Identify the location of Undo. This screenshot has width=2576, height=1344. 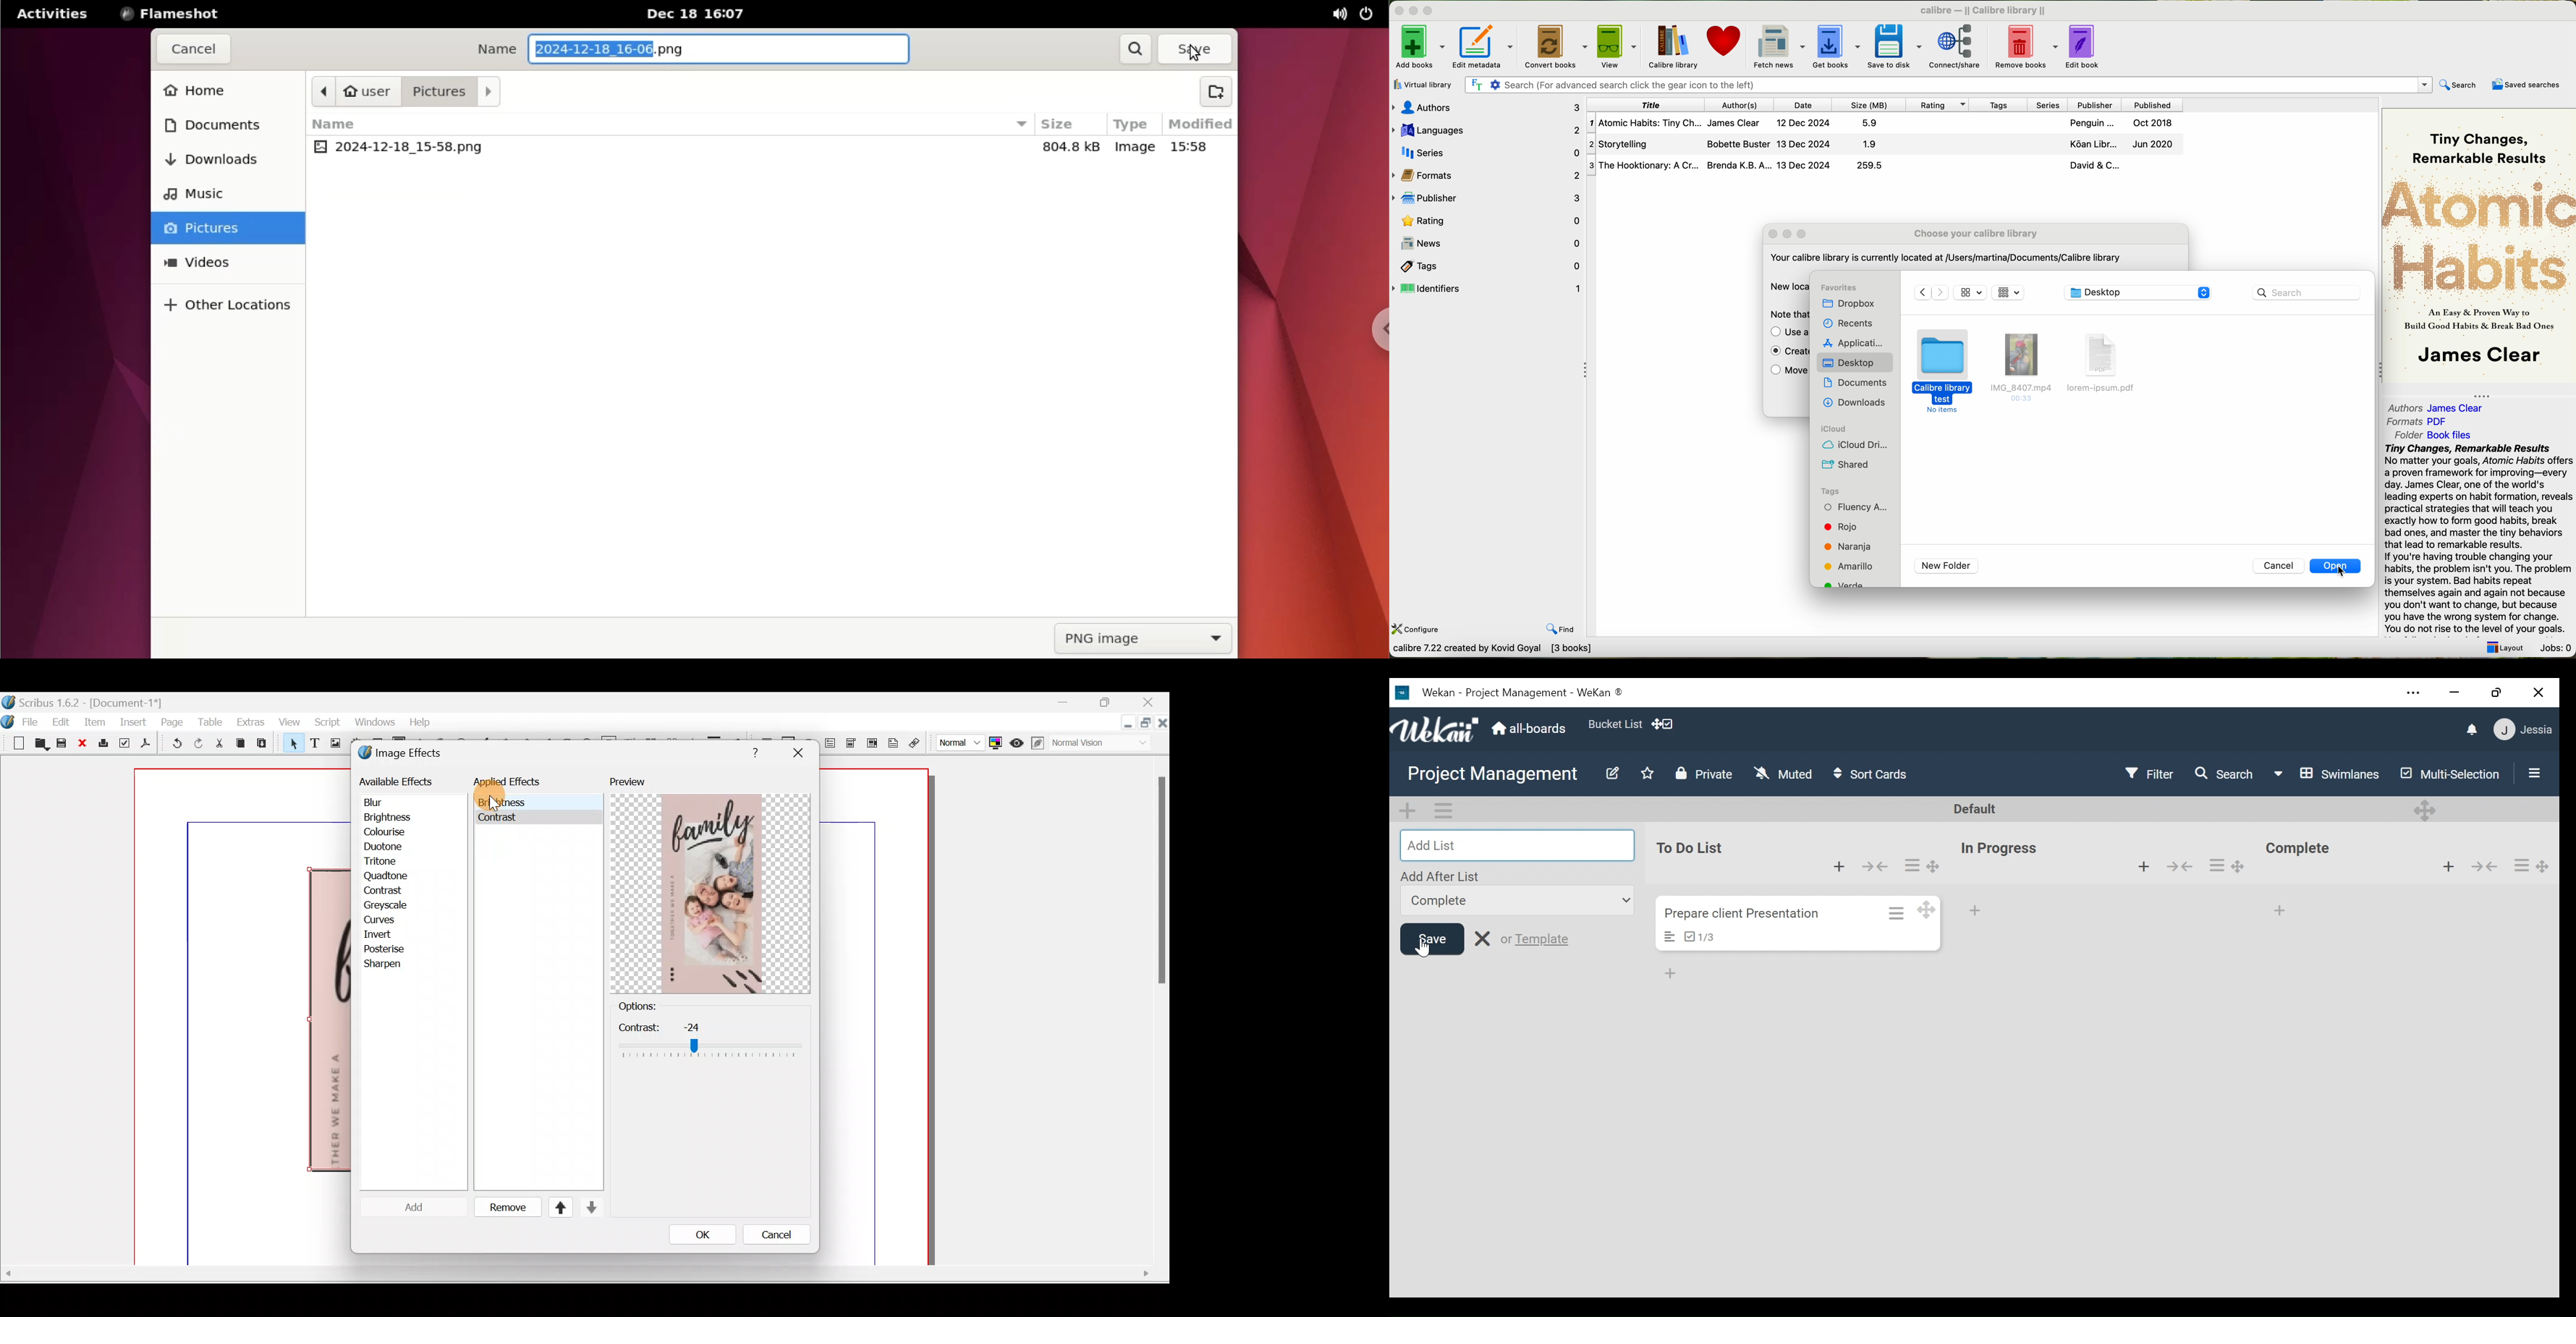
(173, 745).